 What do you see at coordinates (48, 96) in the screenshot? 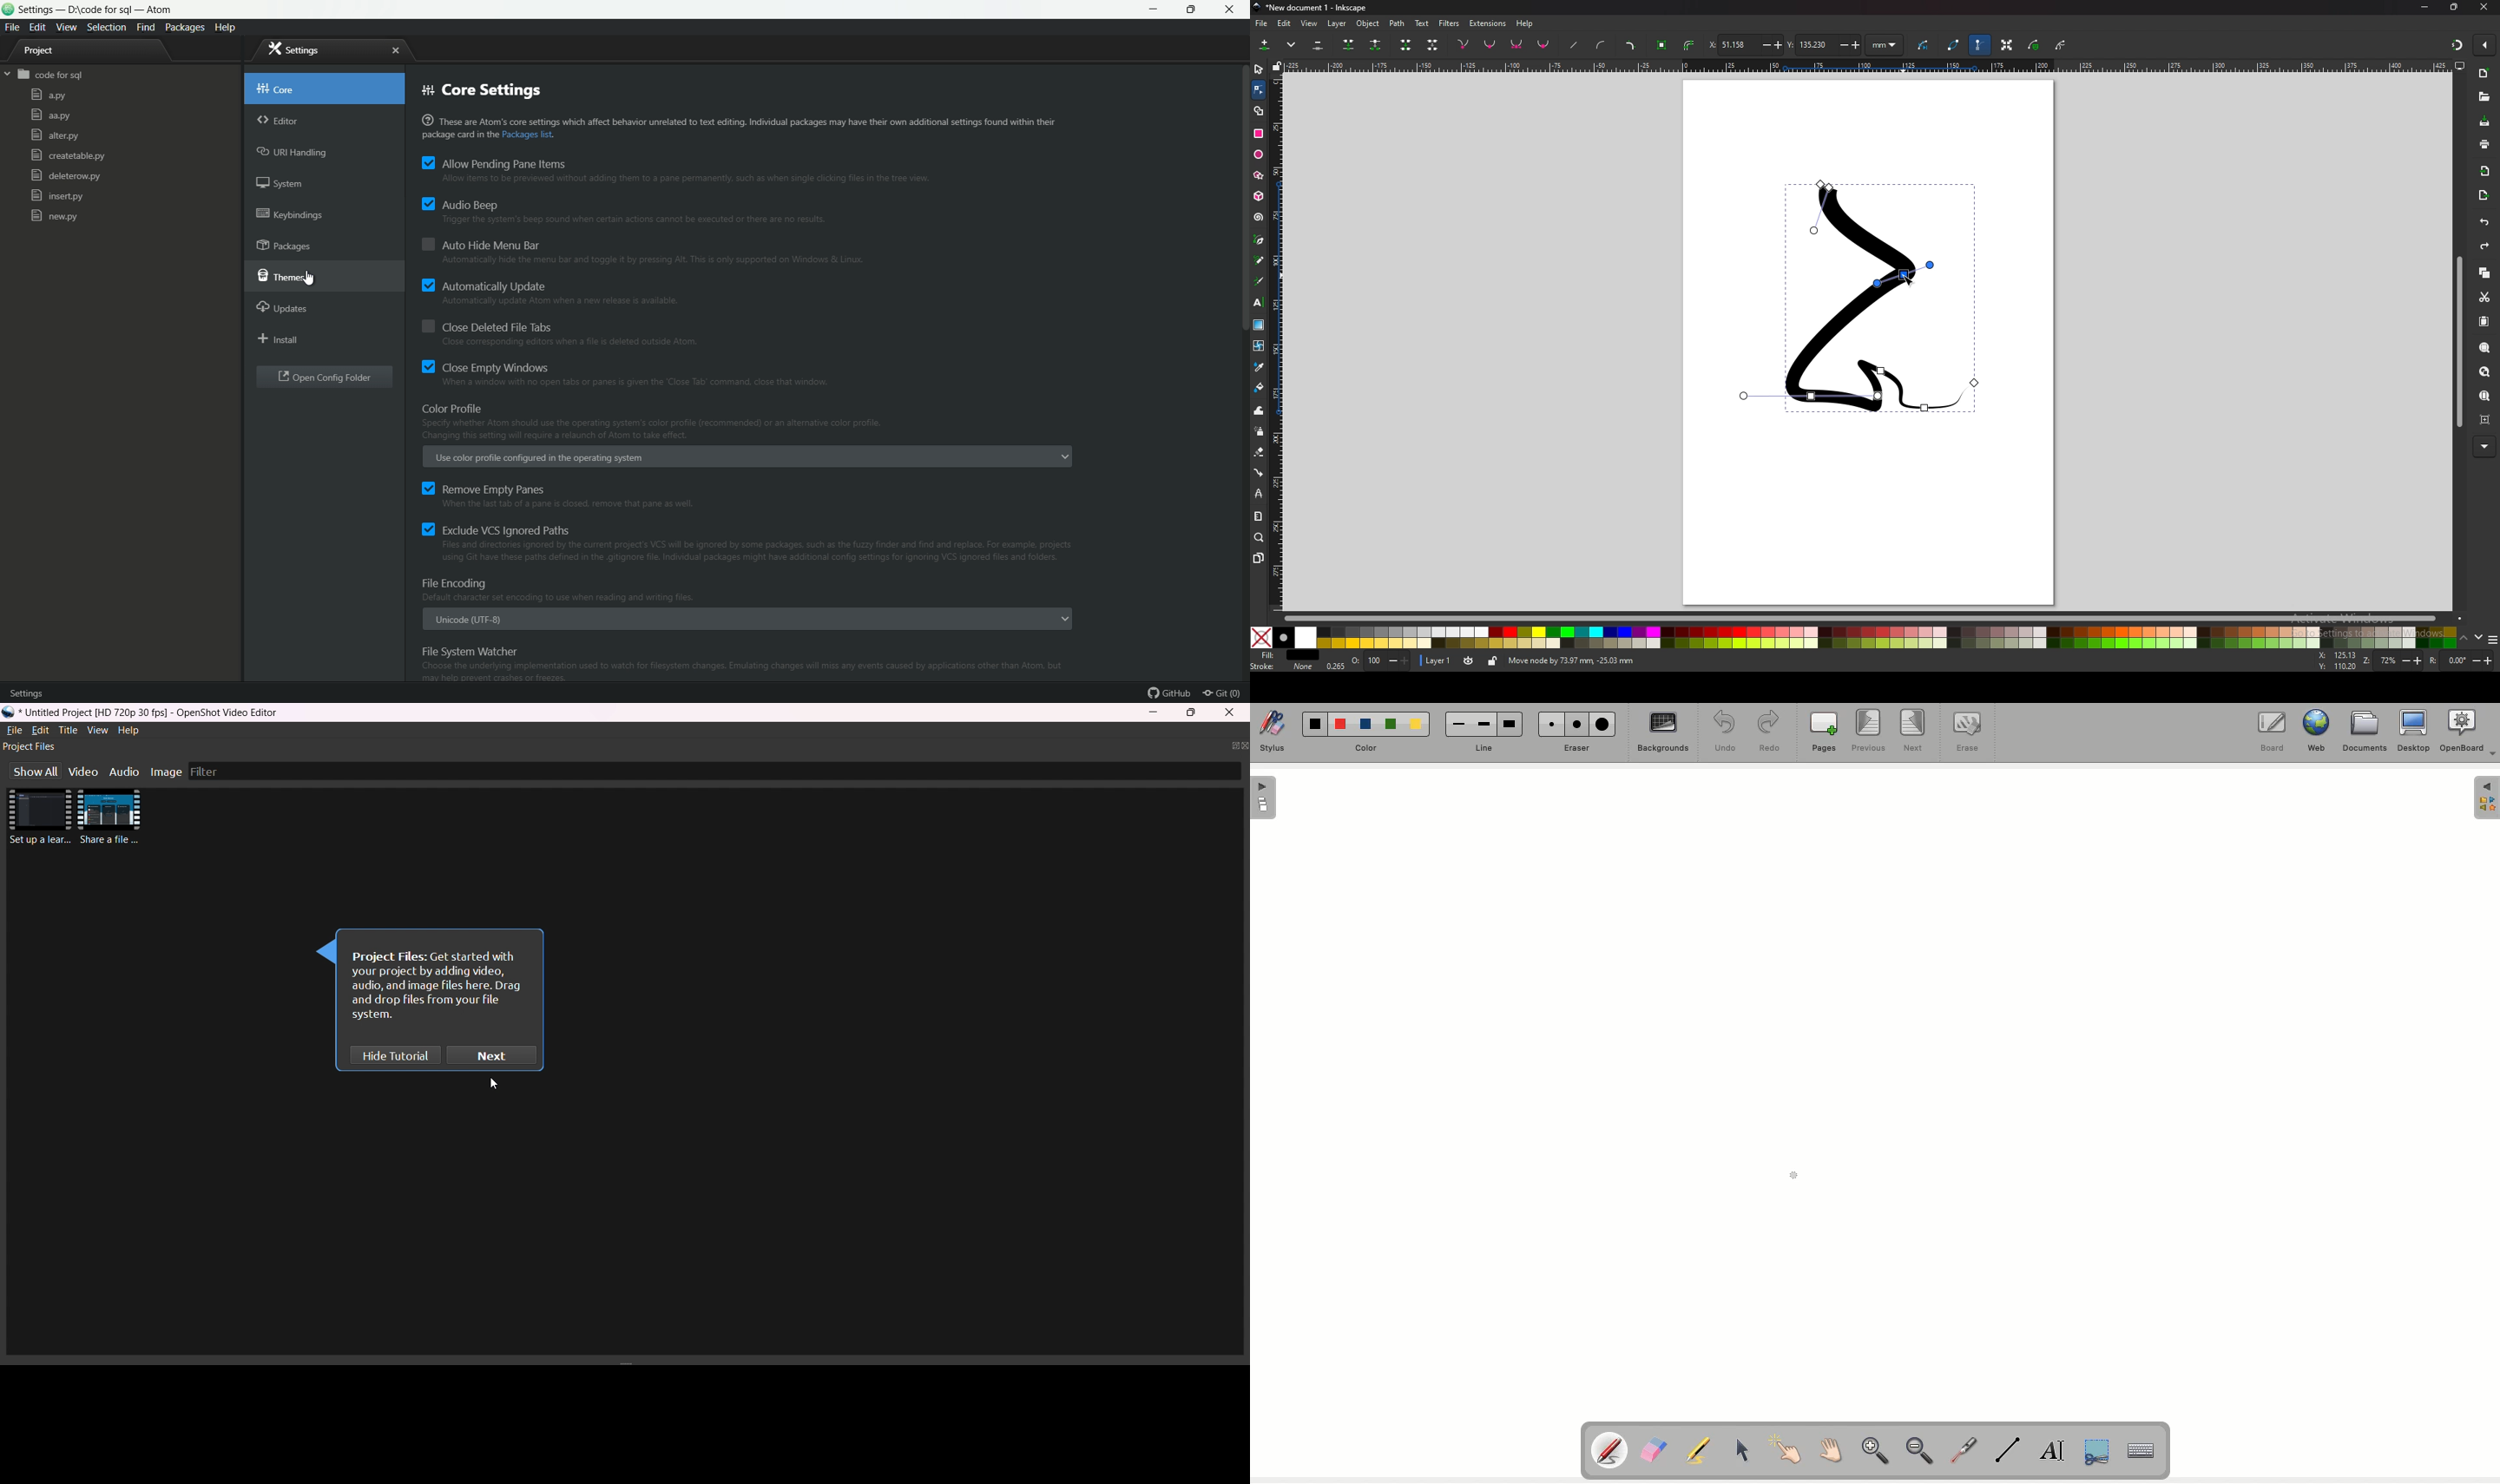
I see `a.py file` at bounding box center [48, 96].